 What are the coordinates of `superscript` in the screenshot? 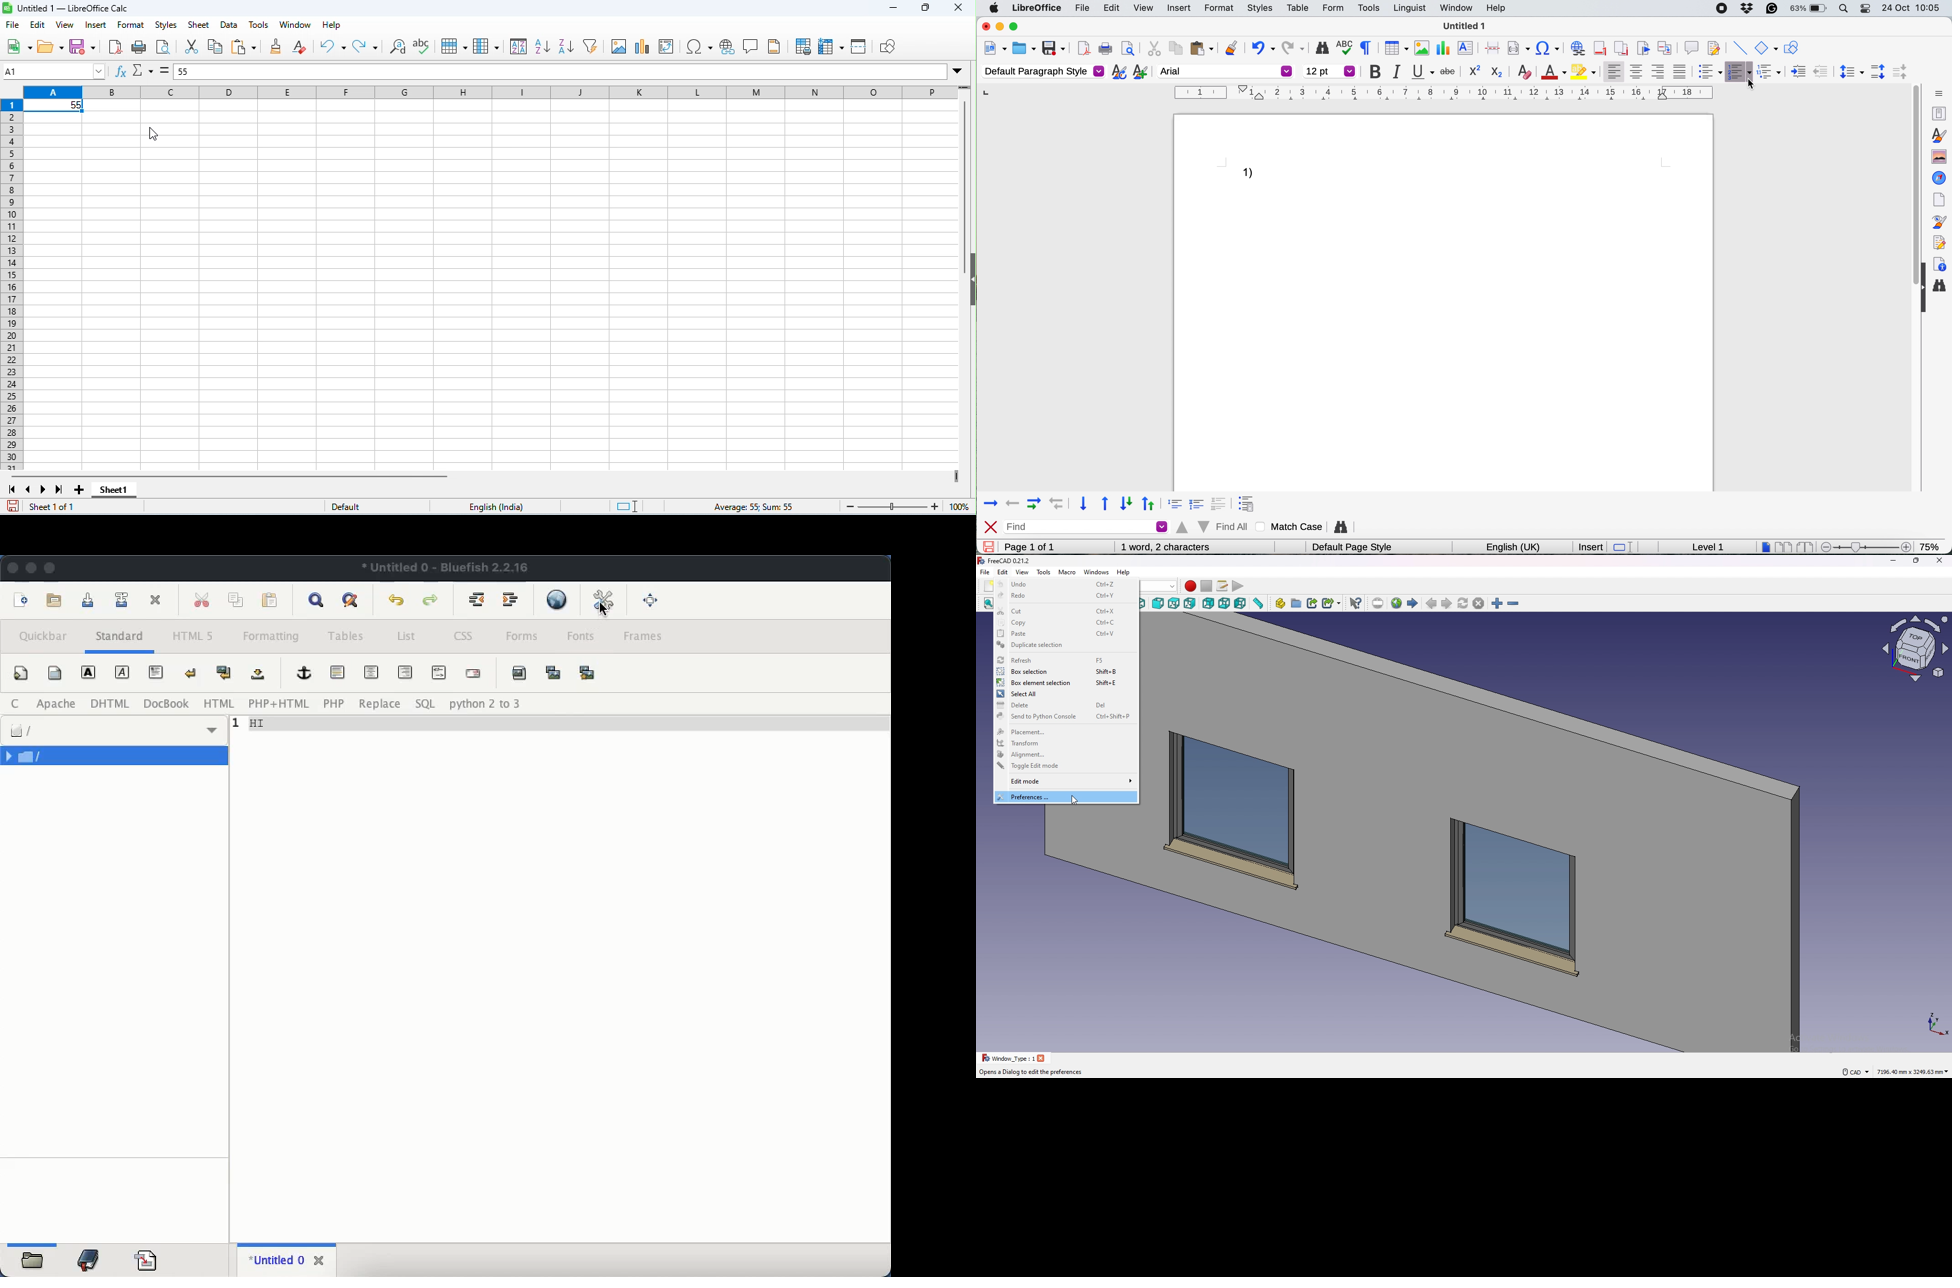 It's located at (1473, 70).